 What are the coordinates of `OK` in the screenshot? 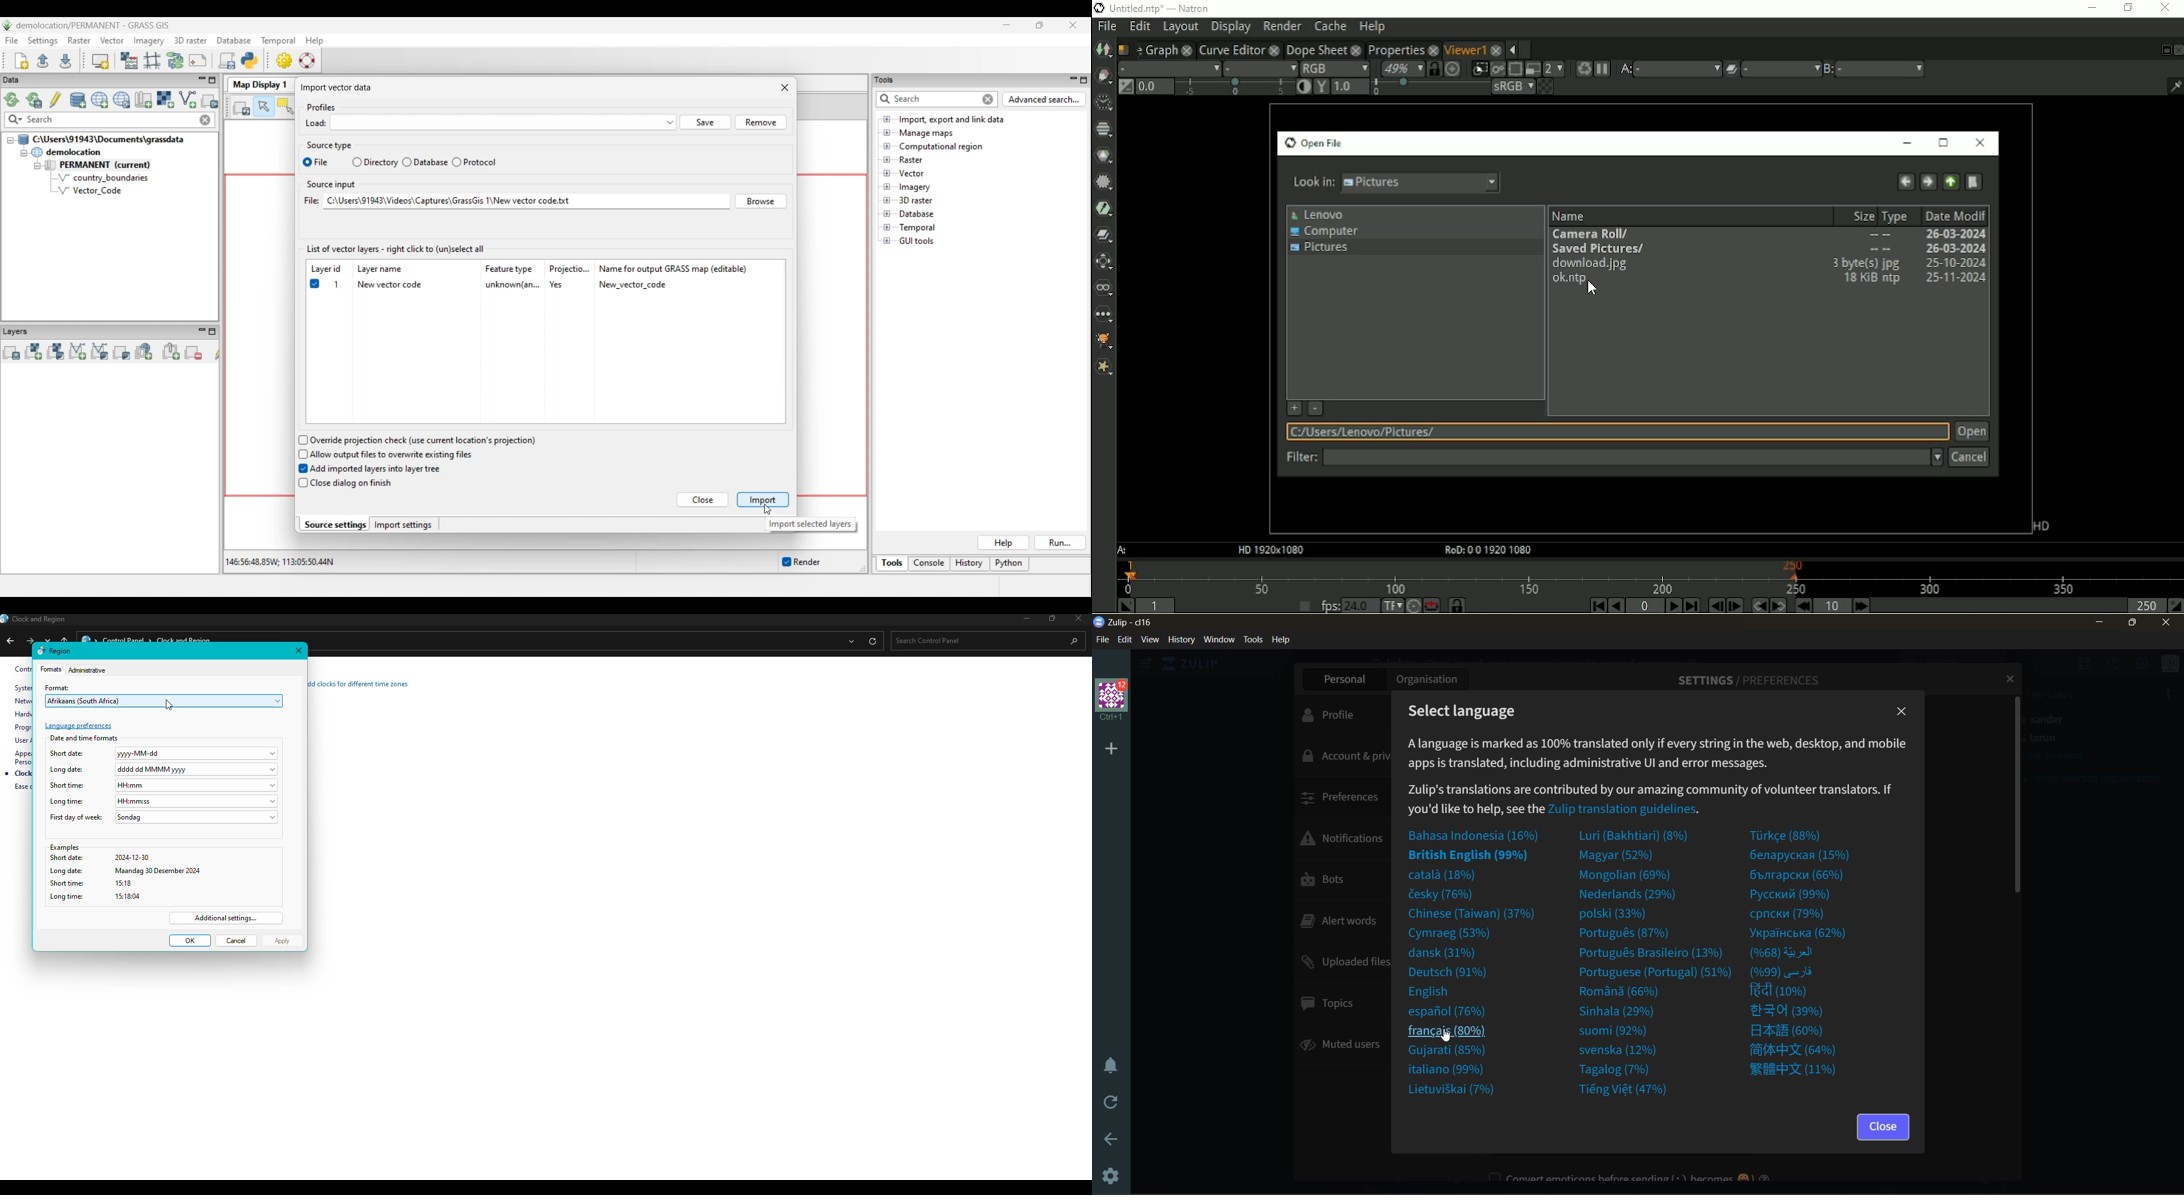 It's located at (190, 941).